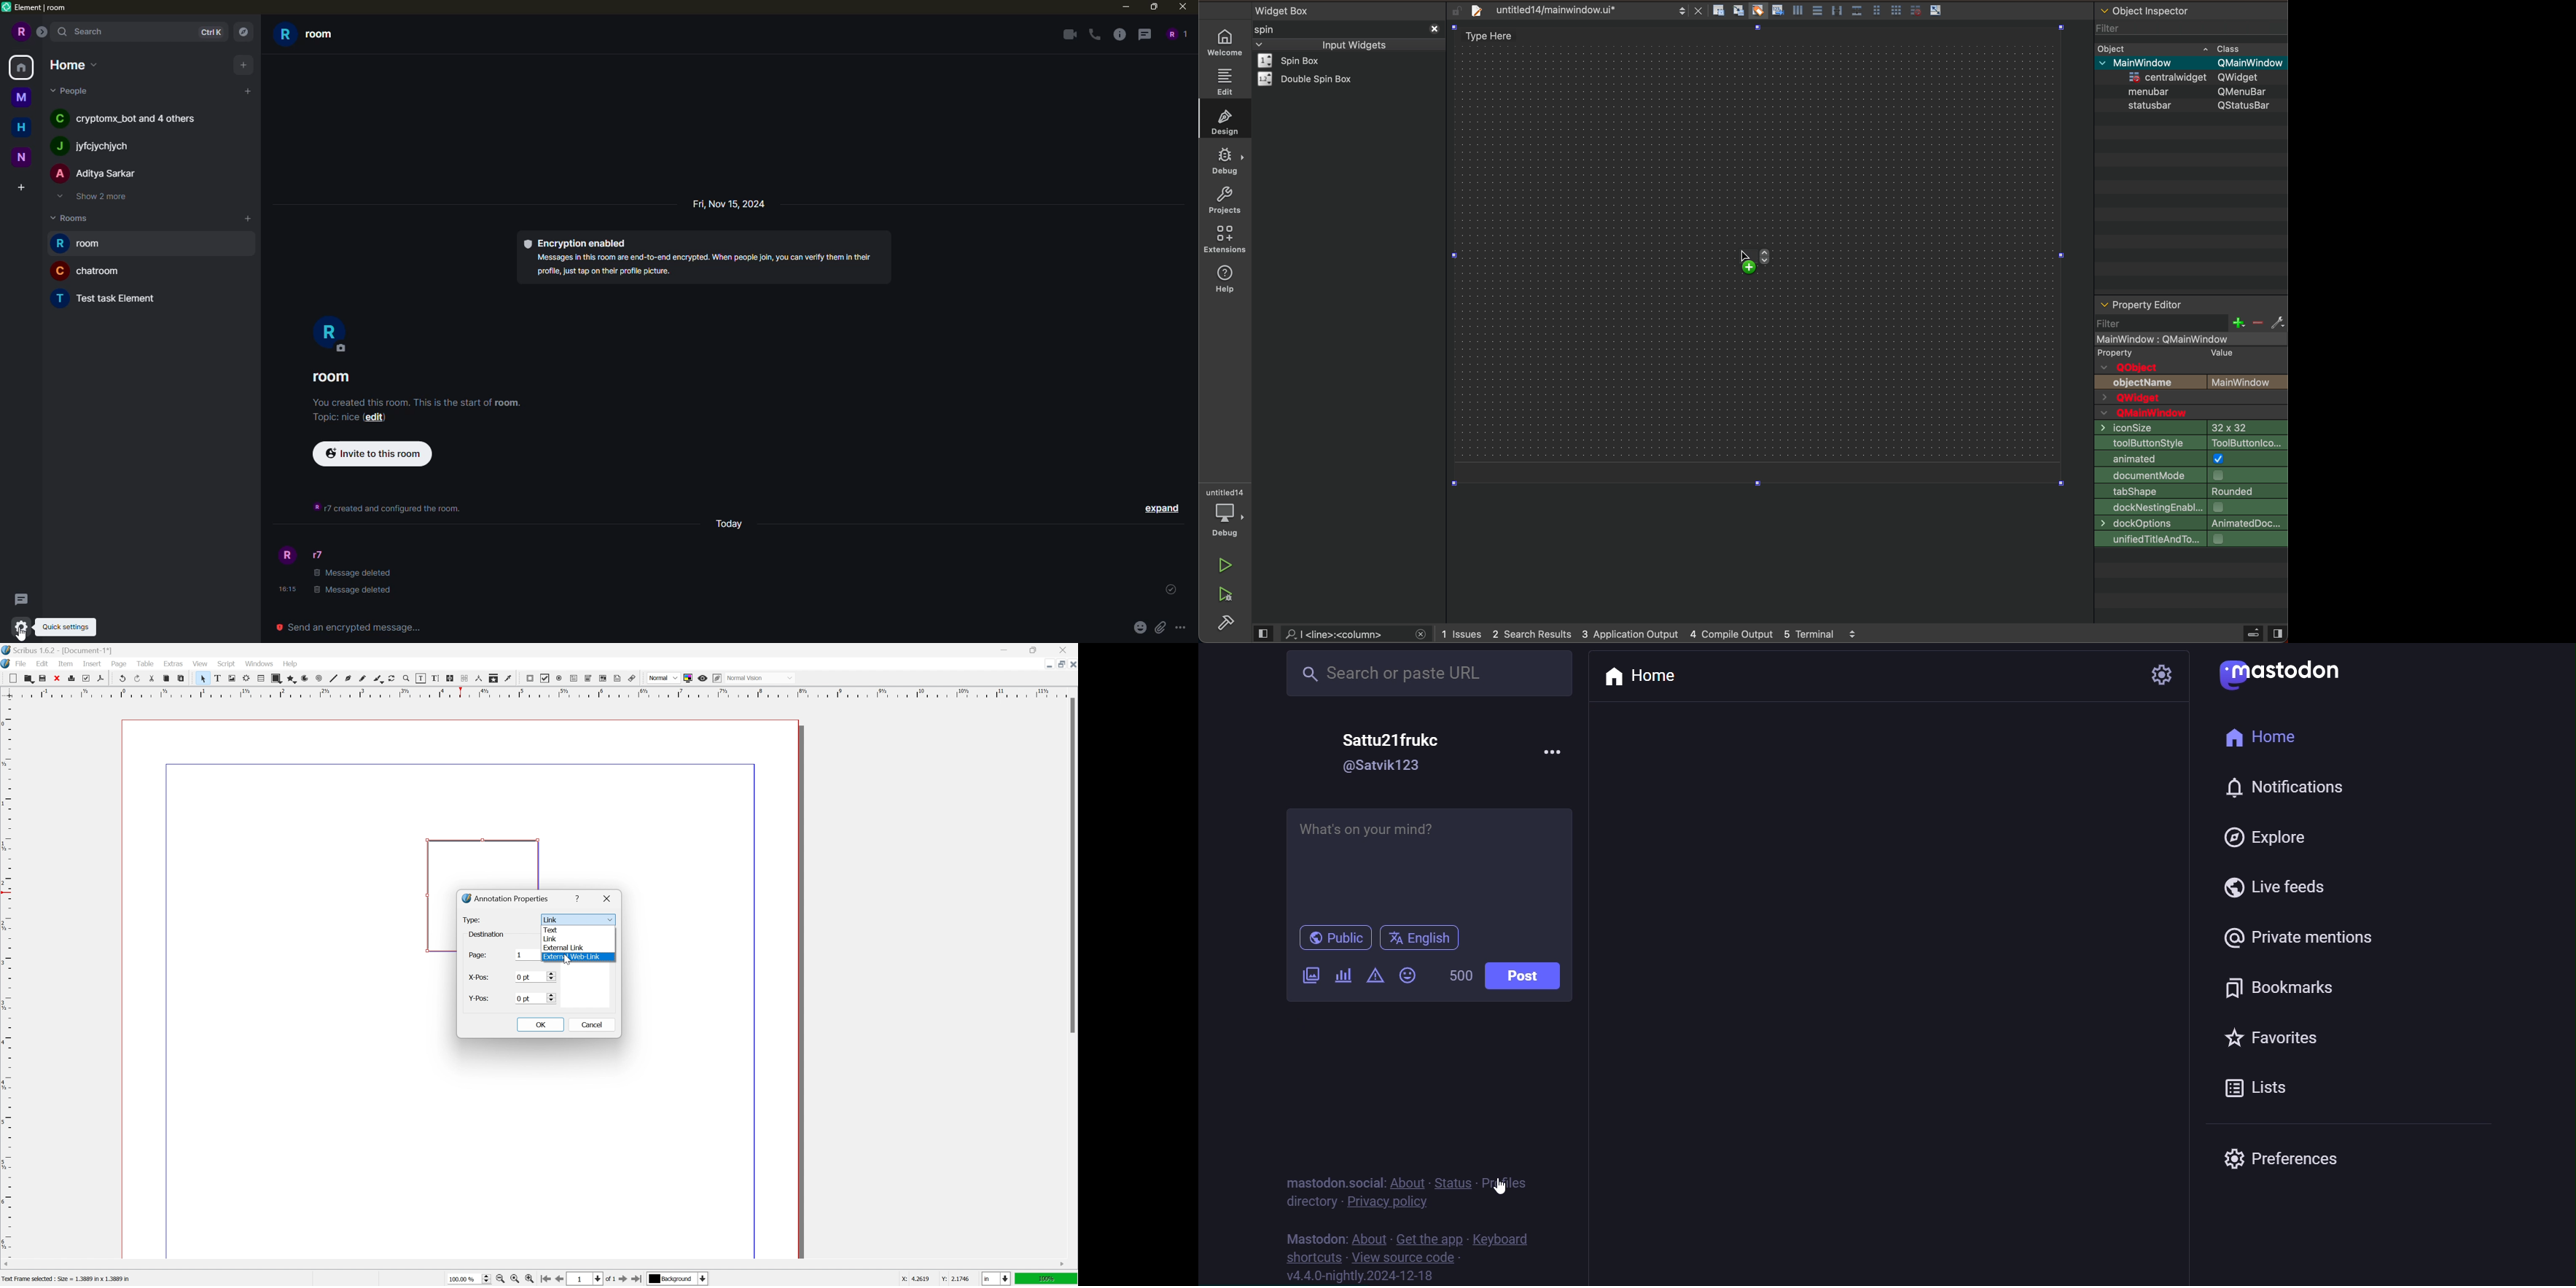 The width and height of the screenshot is (2576, 1288). I want to click on room, so click(83, 244).